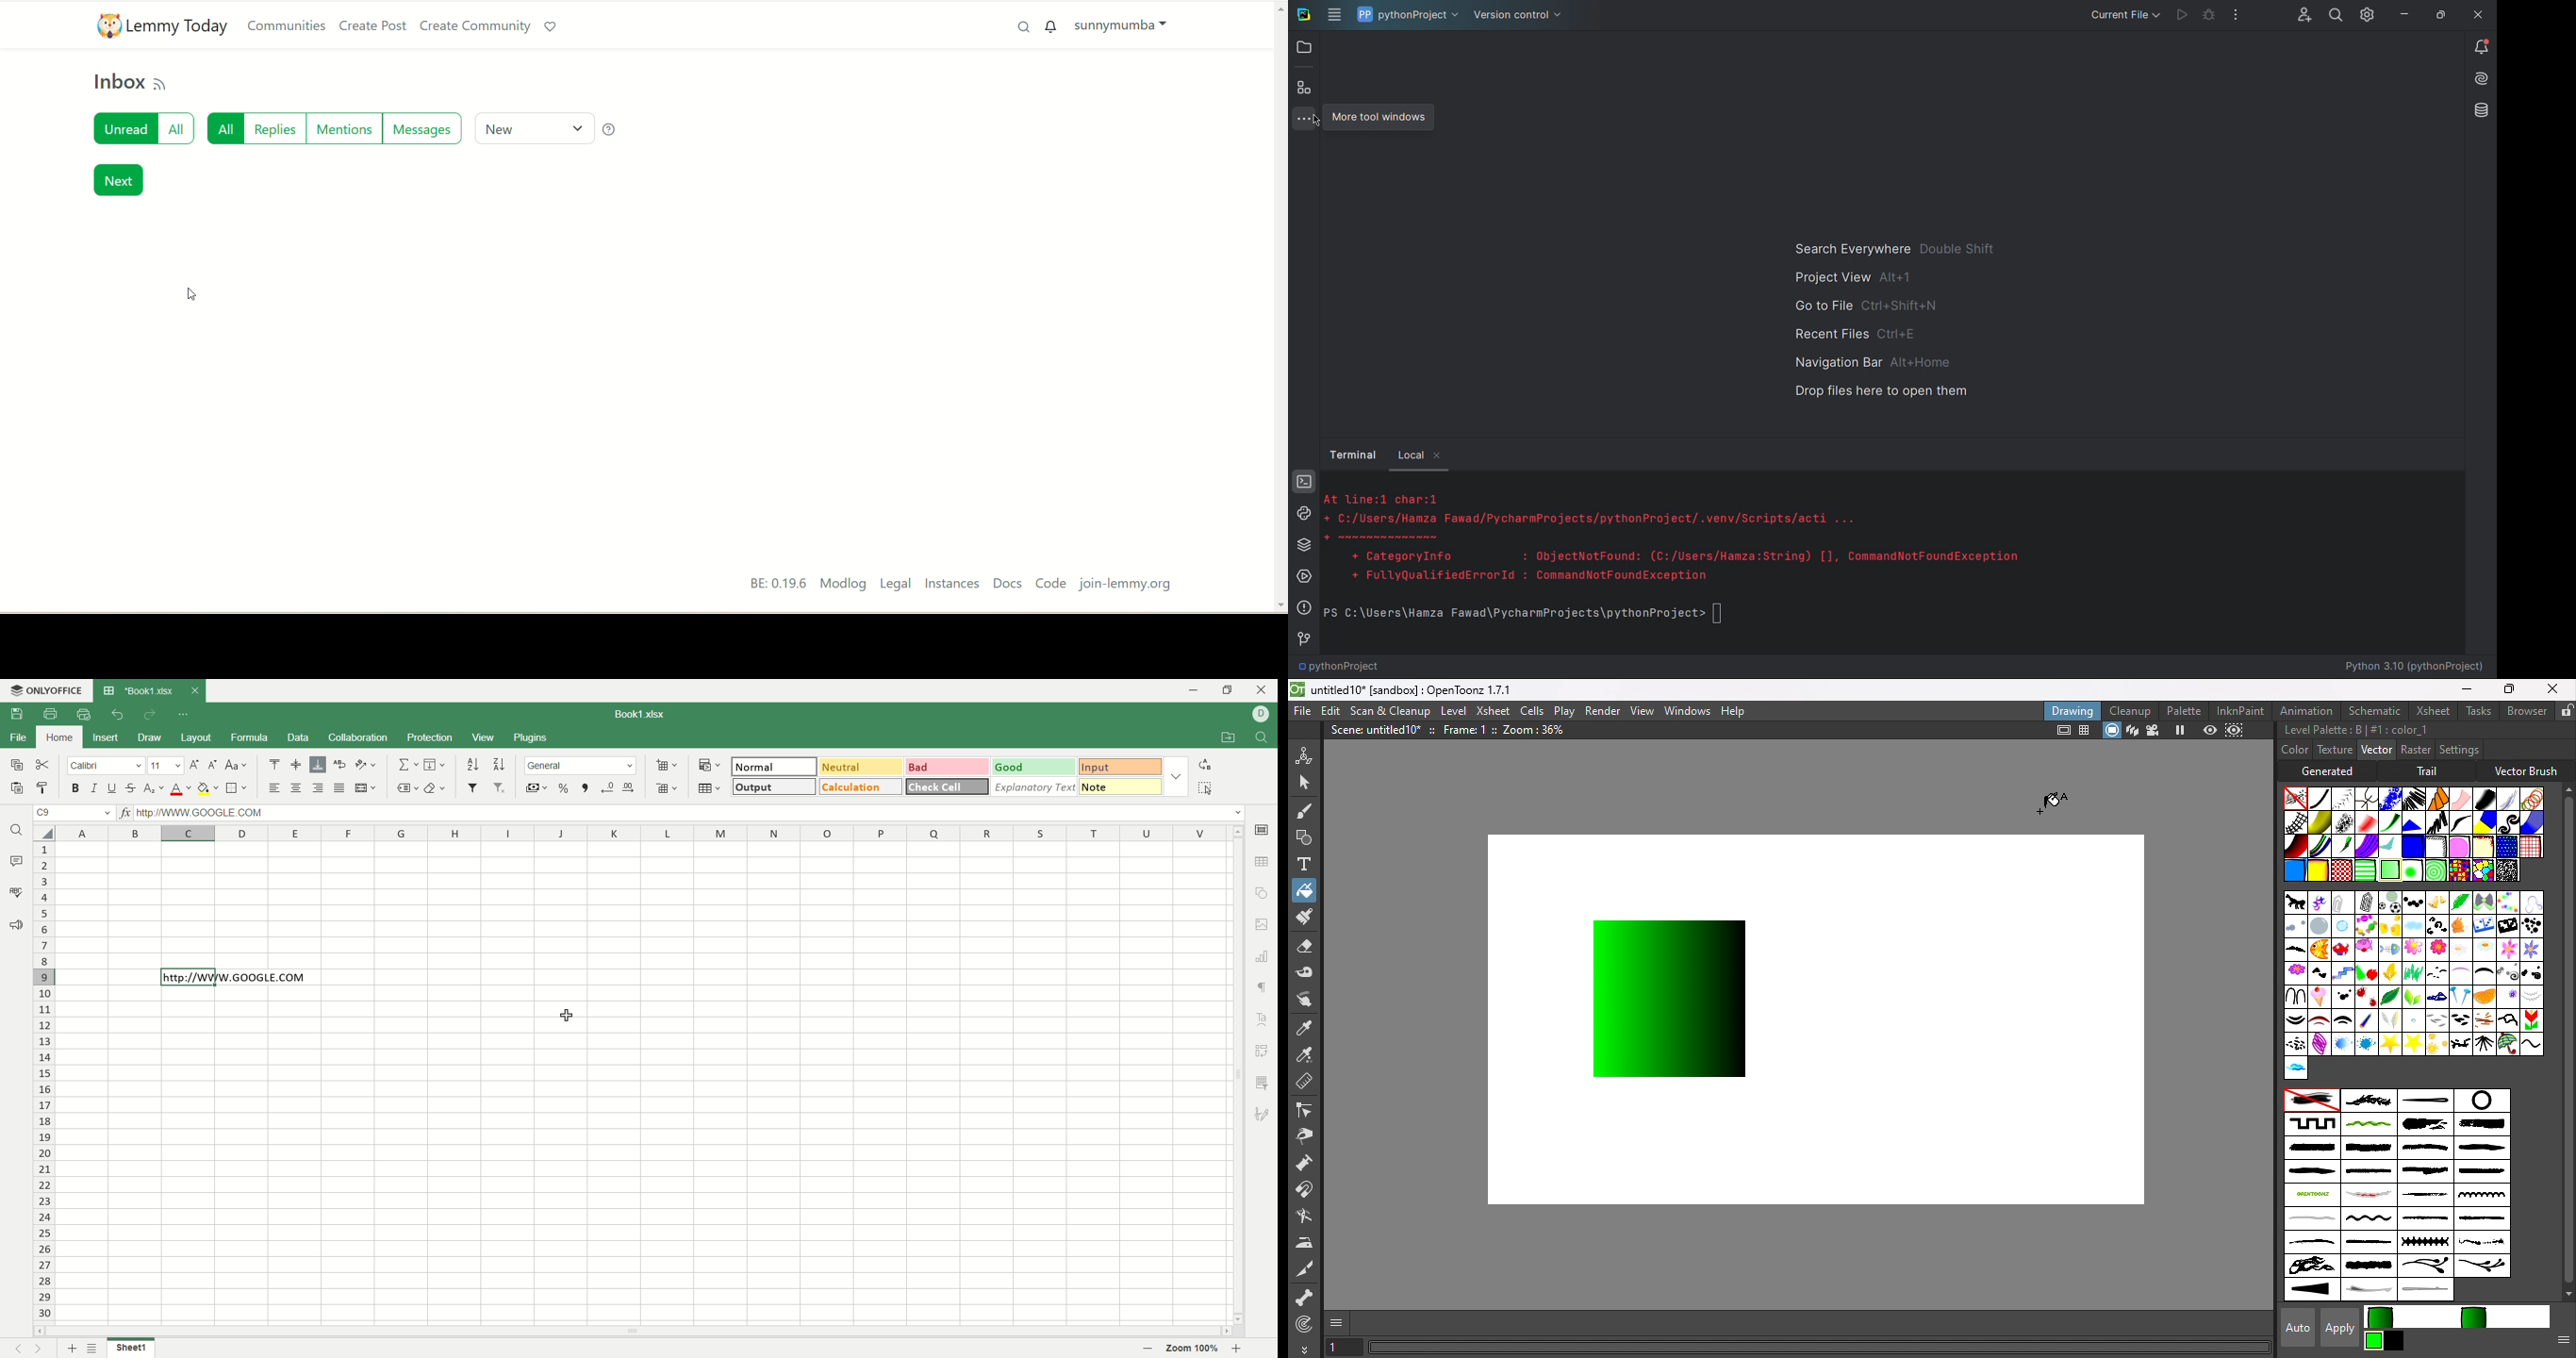 Image resolution: width=2576 pixels, height=1372 pixels. What do you see at coordinates (105, 738) in the screenshot?
I see `insert` at bounding box center [105, 738].